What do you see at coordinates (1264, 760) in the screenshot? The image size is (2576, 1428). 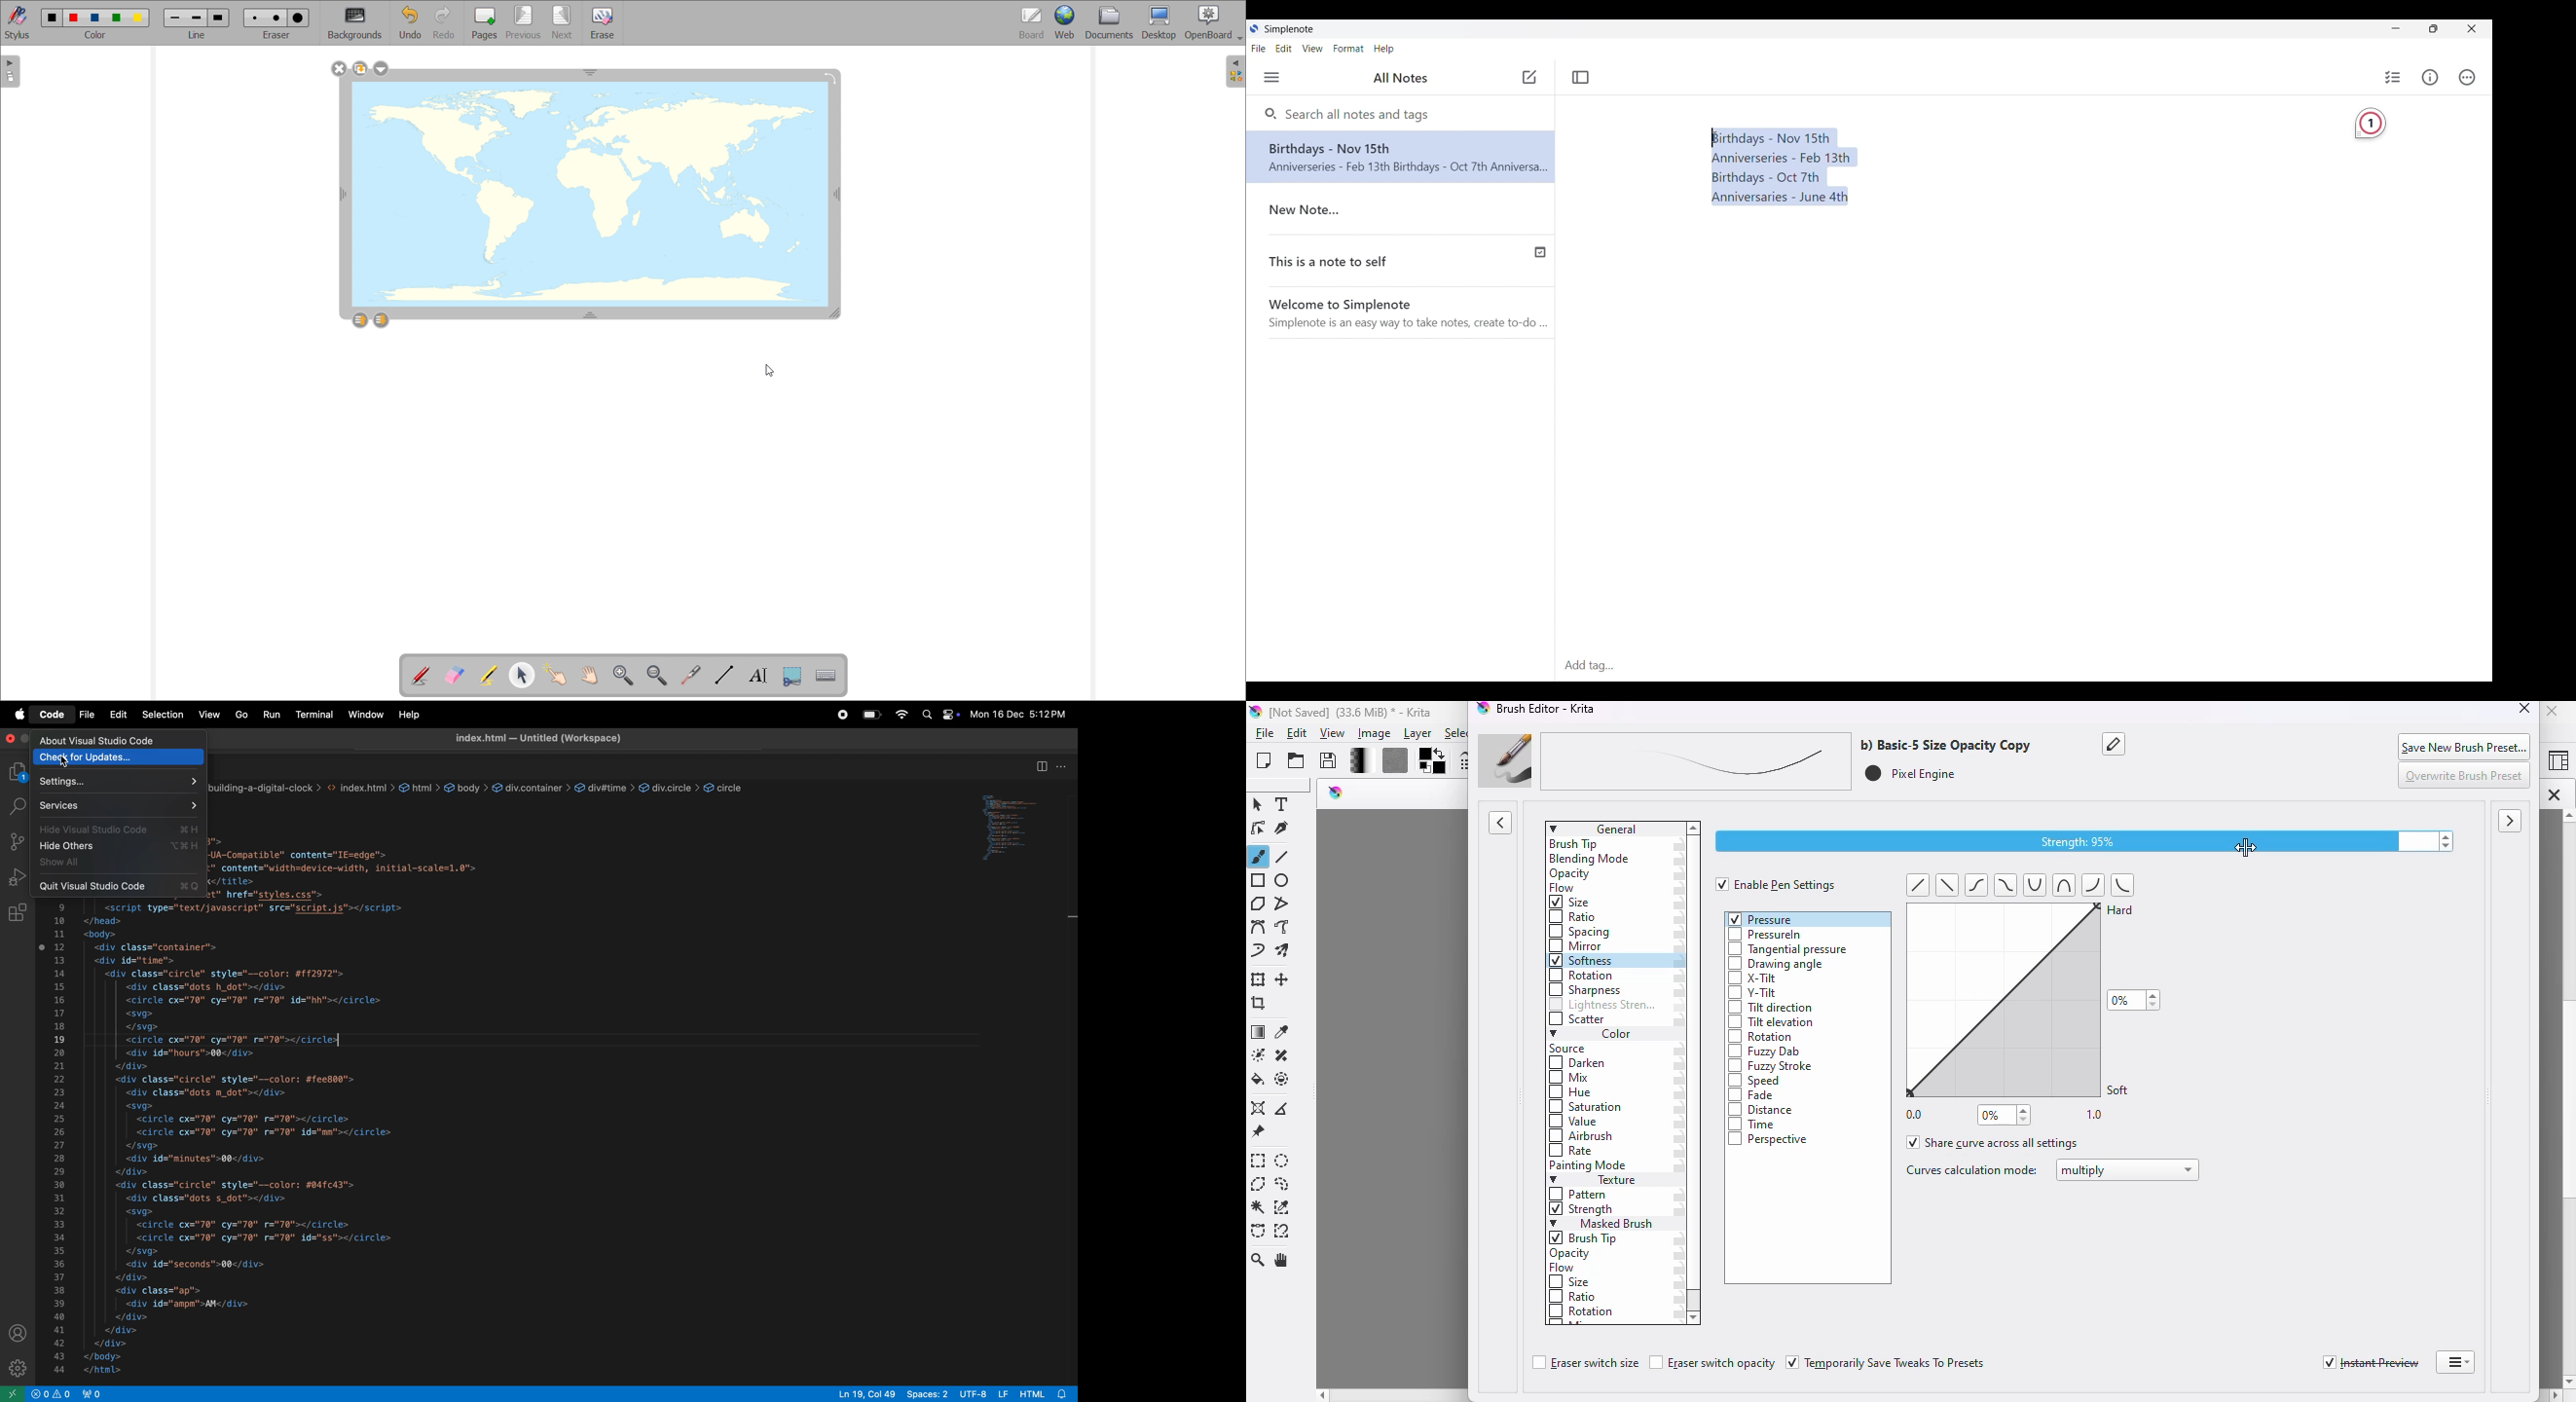 I see `create new document` at bounding box center [1264, 760].